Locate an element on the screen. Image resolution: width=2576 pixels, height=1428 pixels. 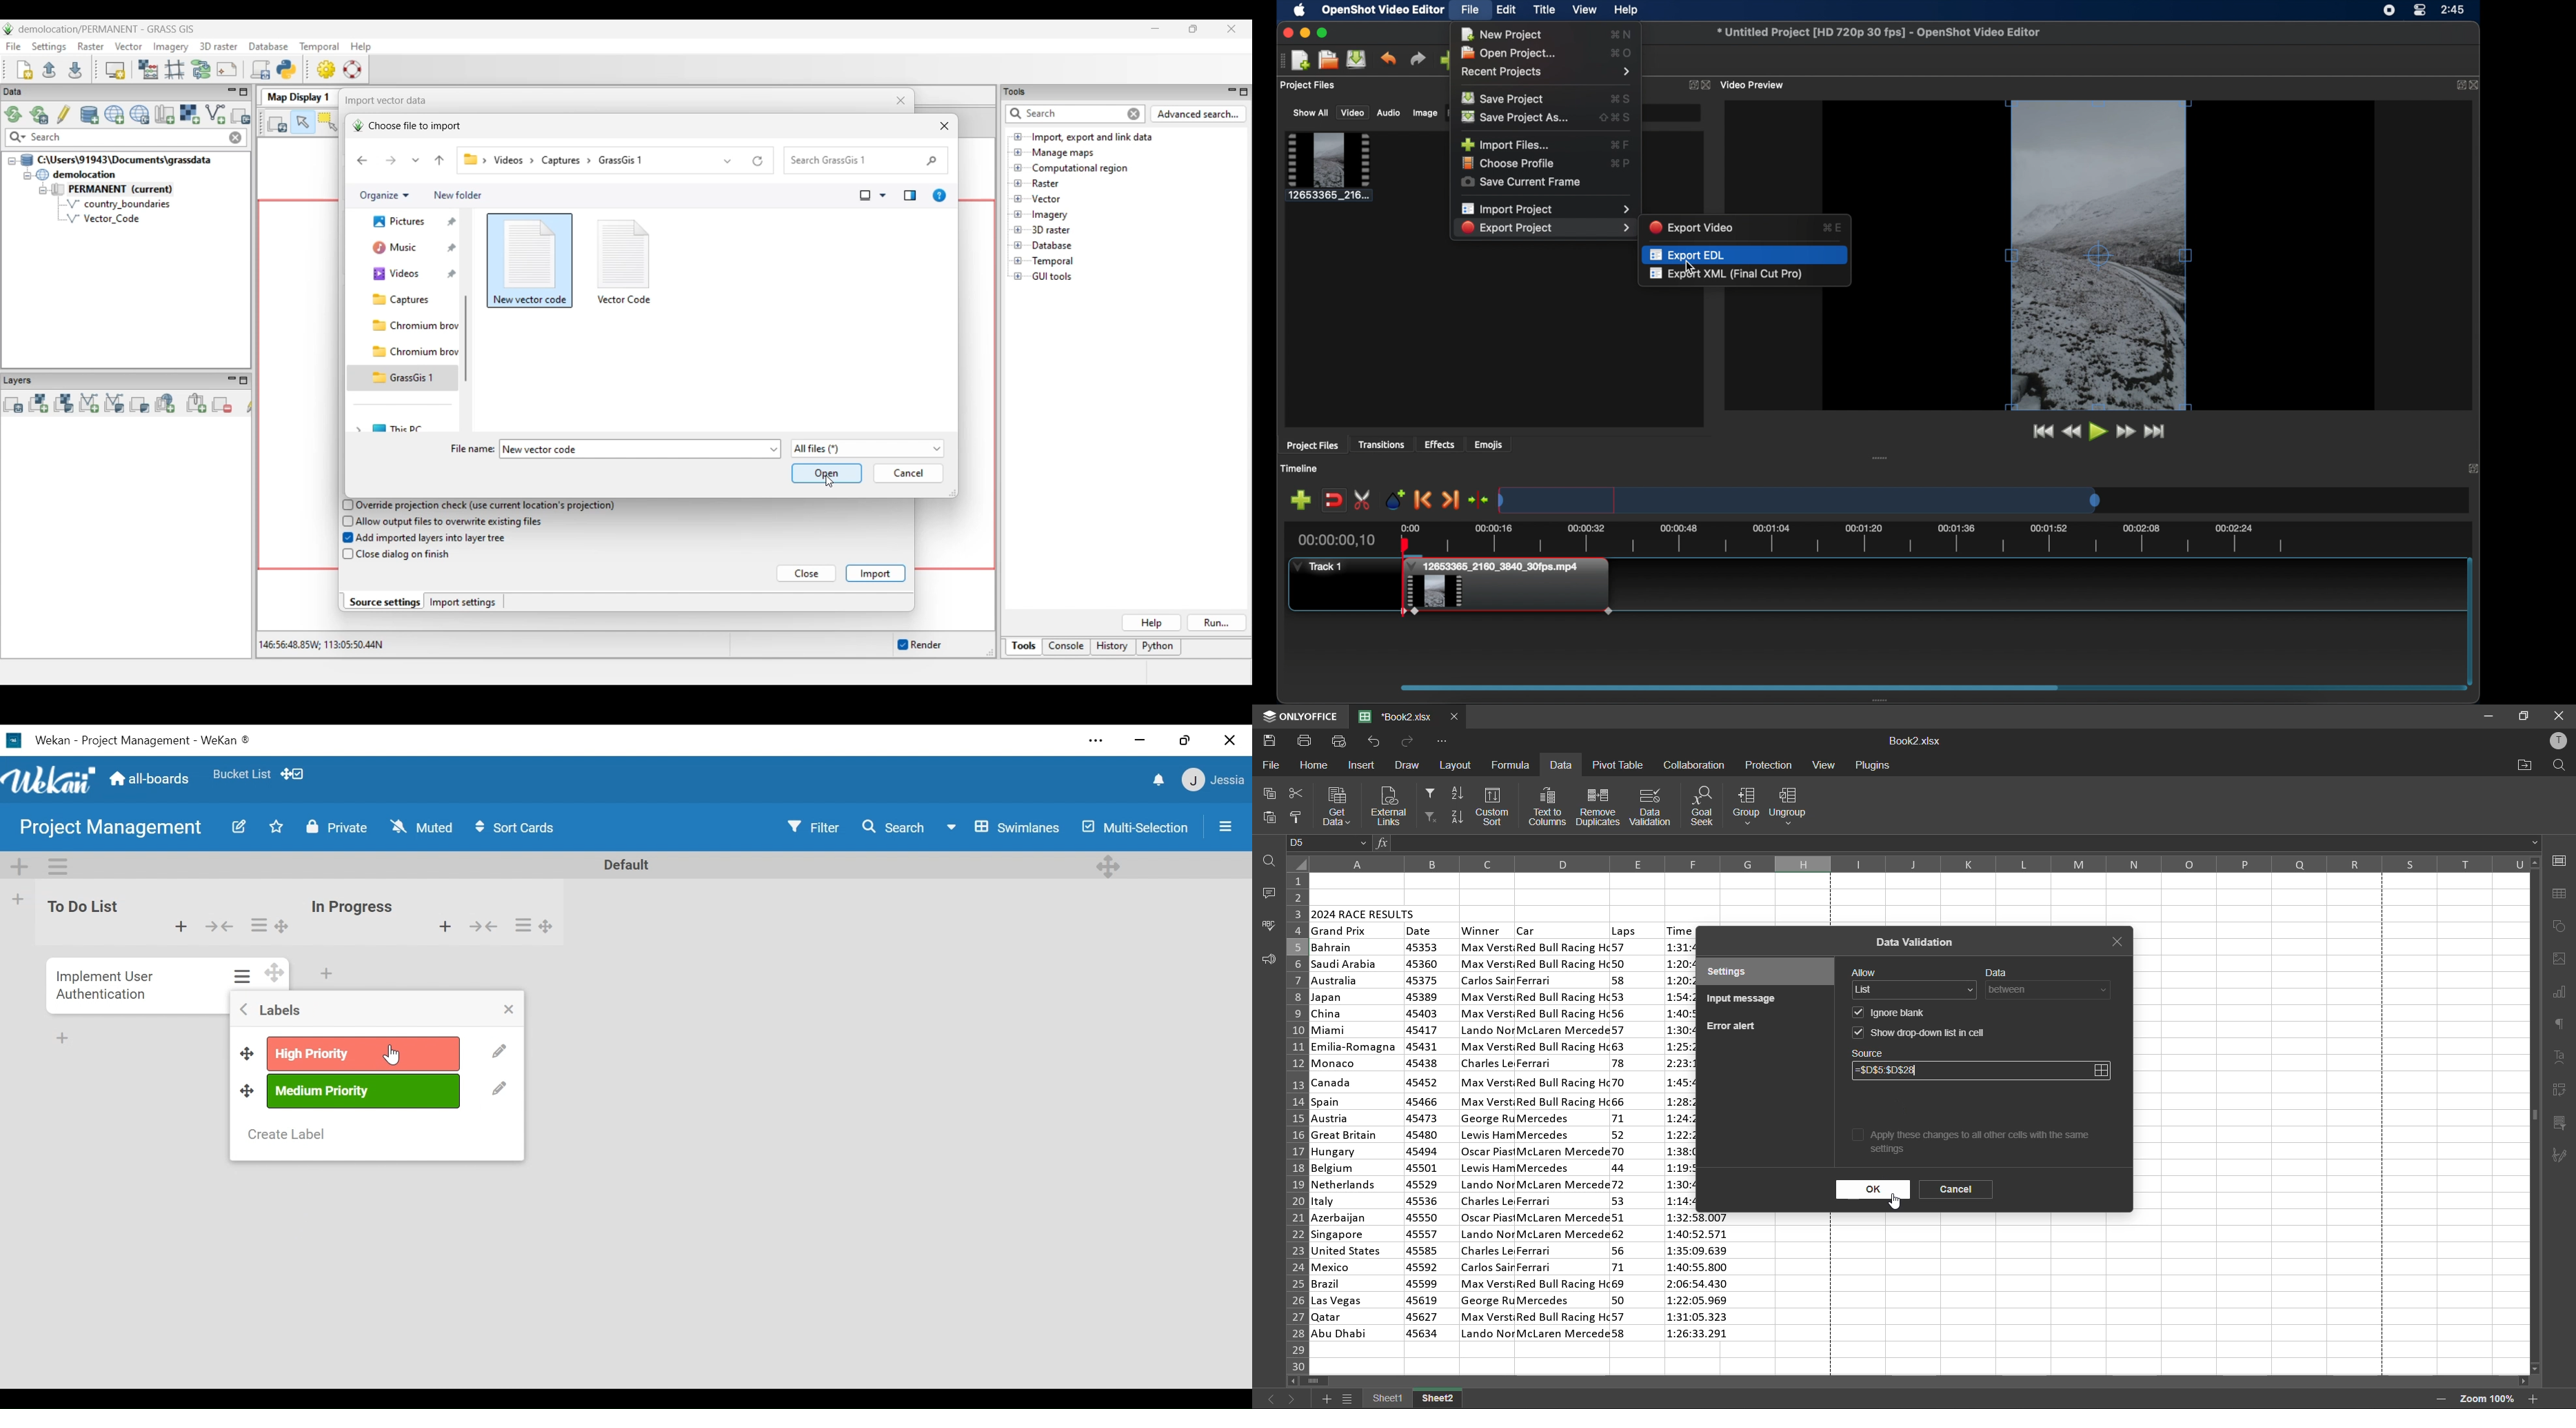
zoom in is located at coordinates (2533, 1399).